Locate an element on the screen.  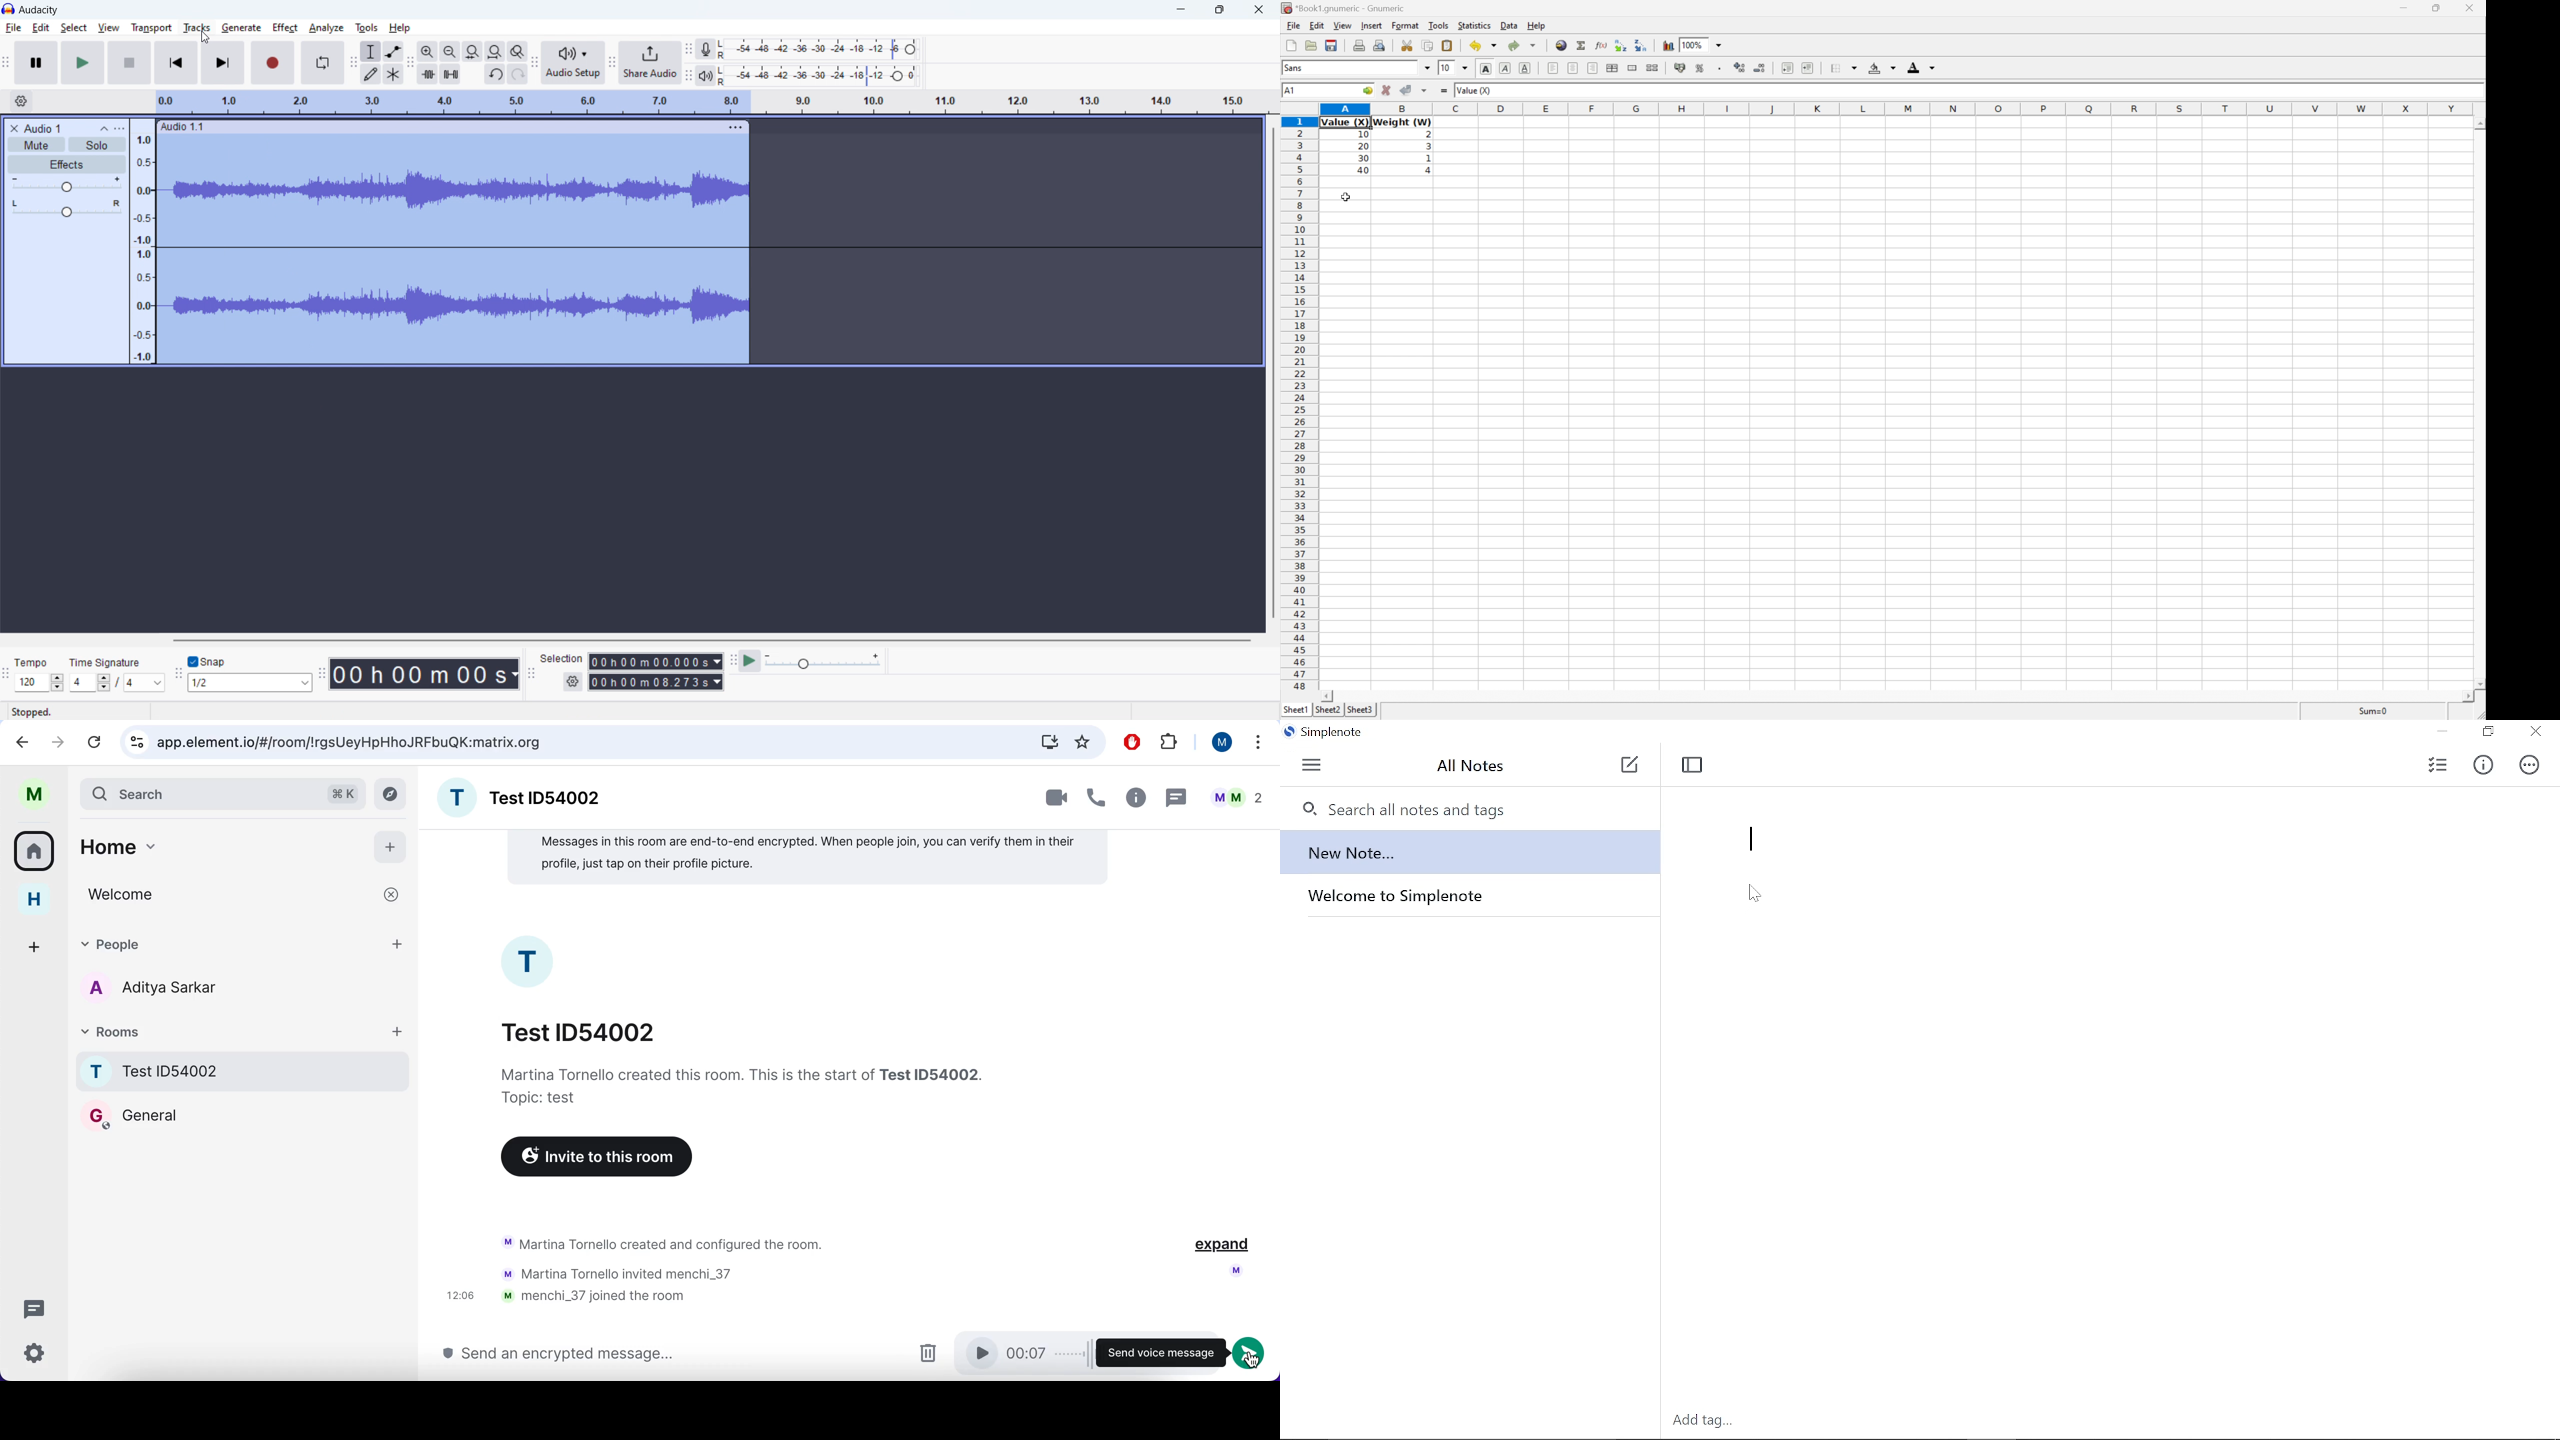
pan is located at coordinates (67, 209).